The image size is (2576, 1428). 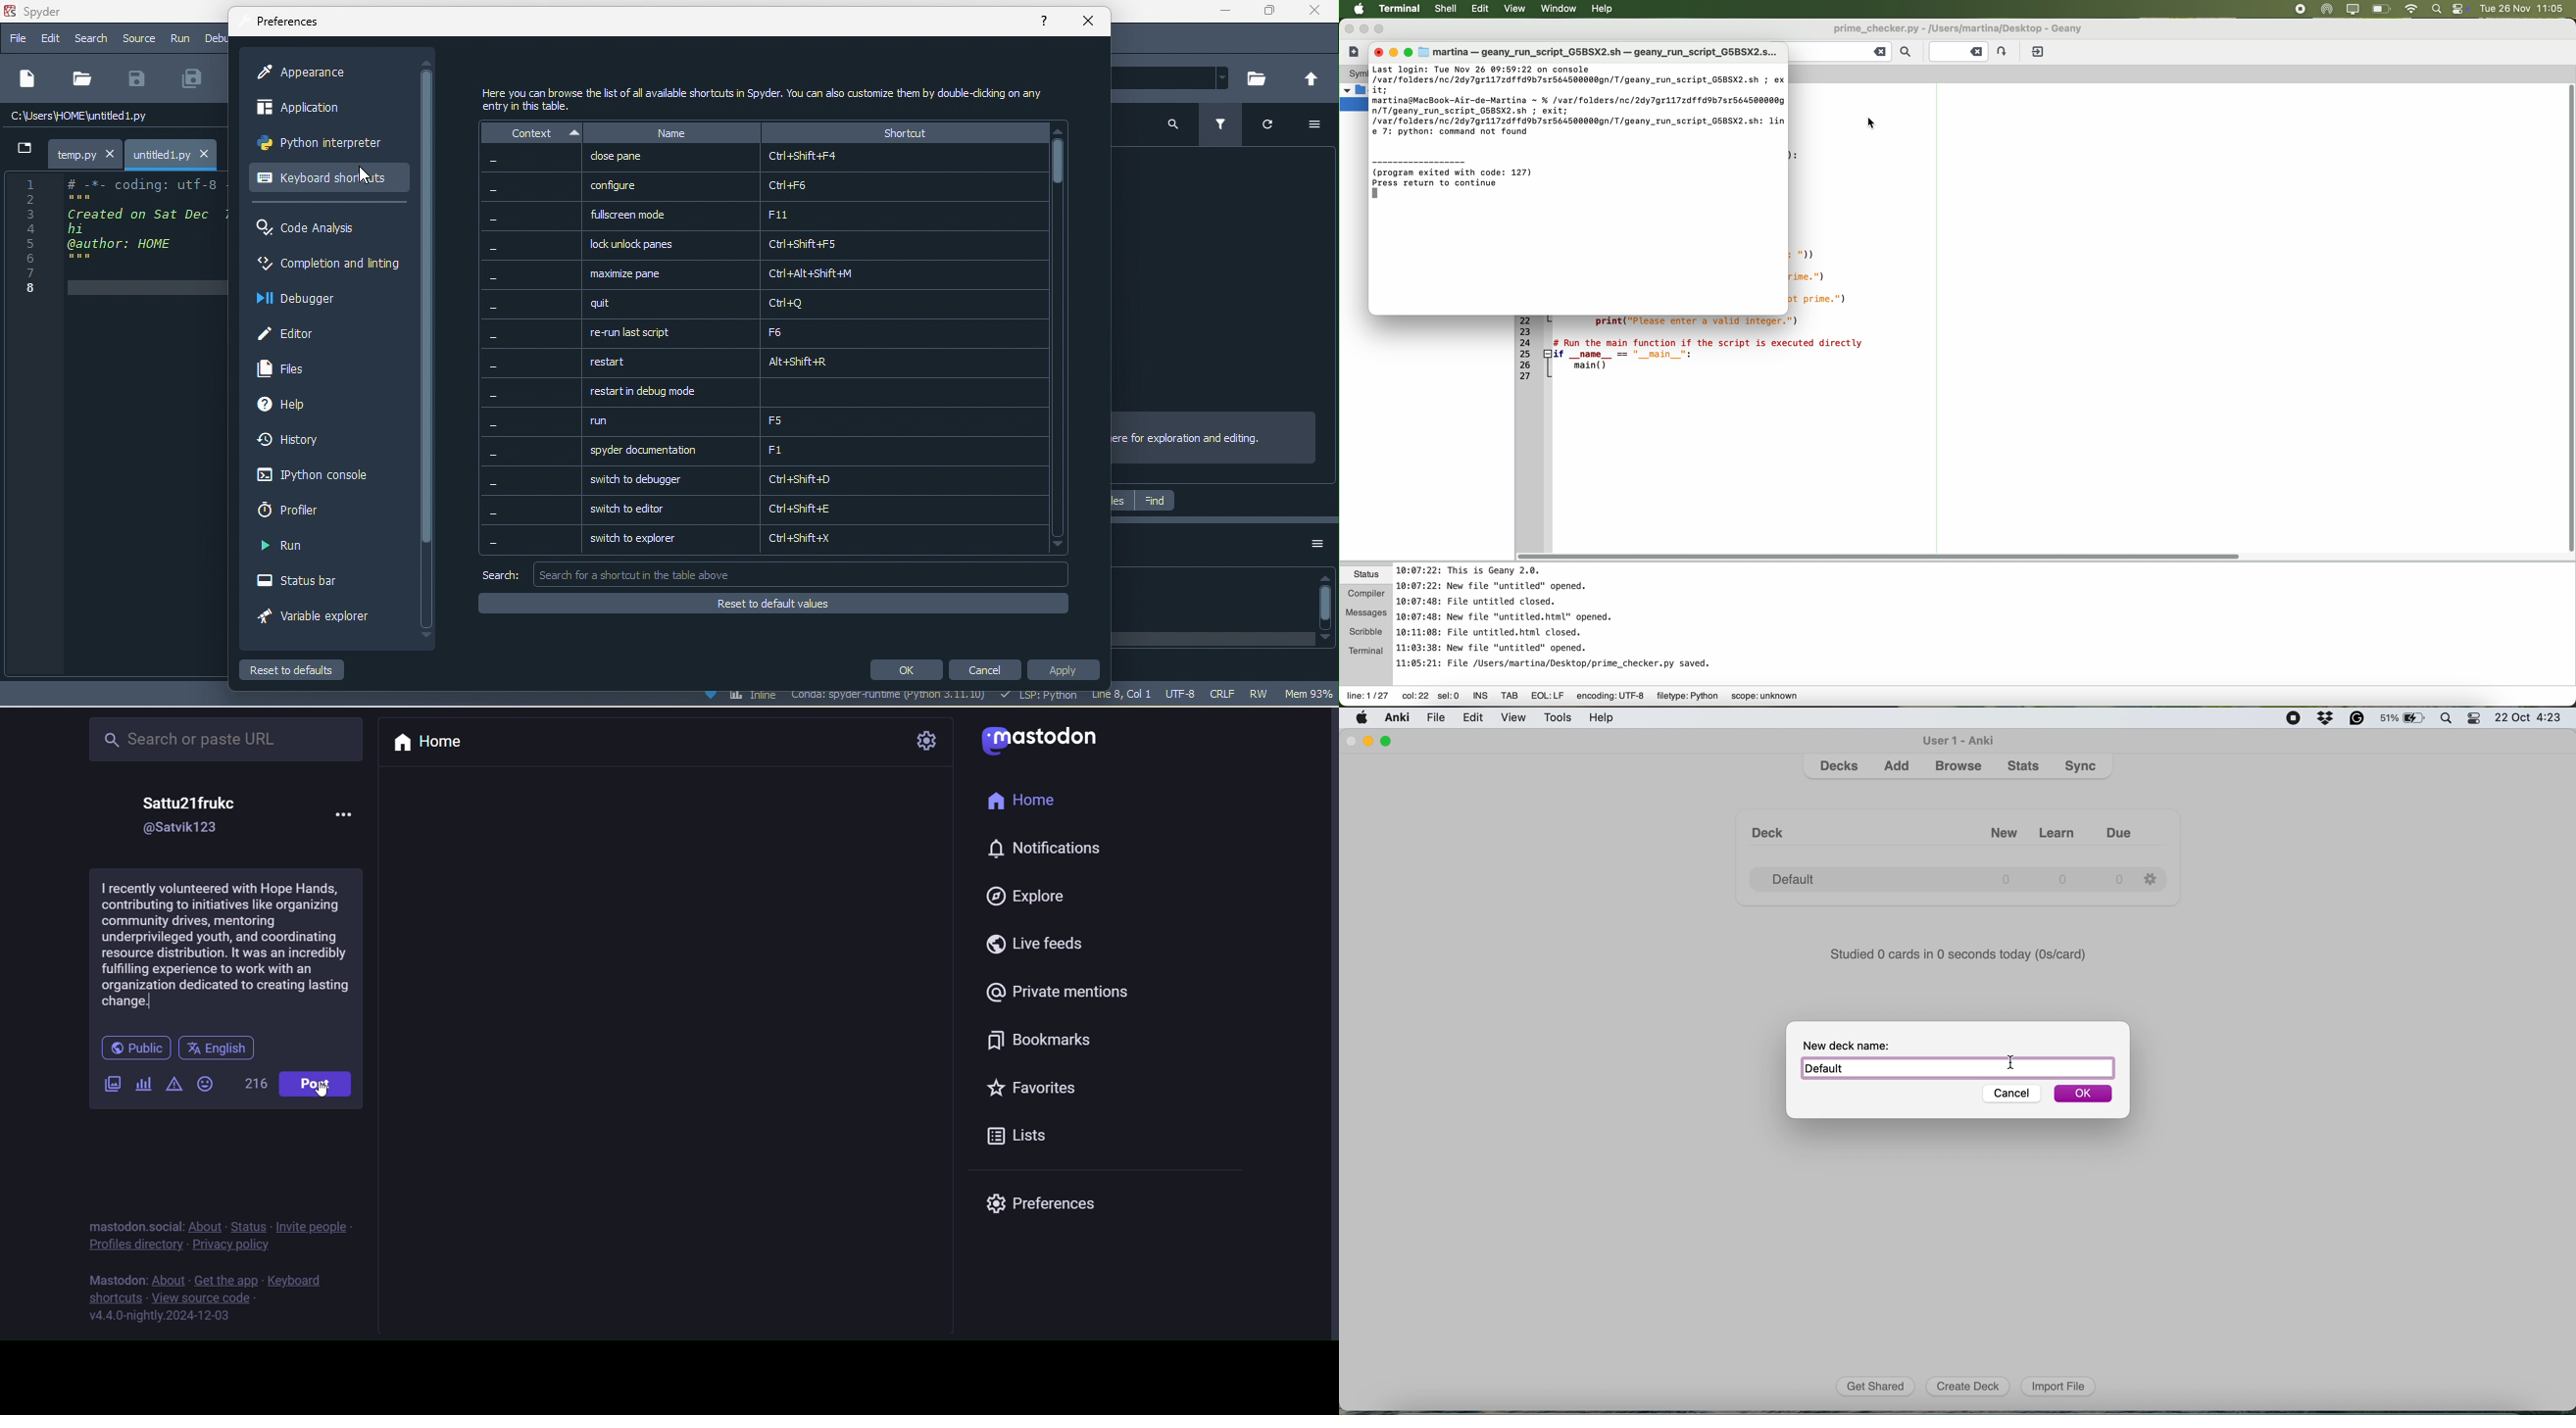 What do you see at coordinates (90, 39) in the screenshot?
I see `search` at bounding box center [90, 39].